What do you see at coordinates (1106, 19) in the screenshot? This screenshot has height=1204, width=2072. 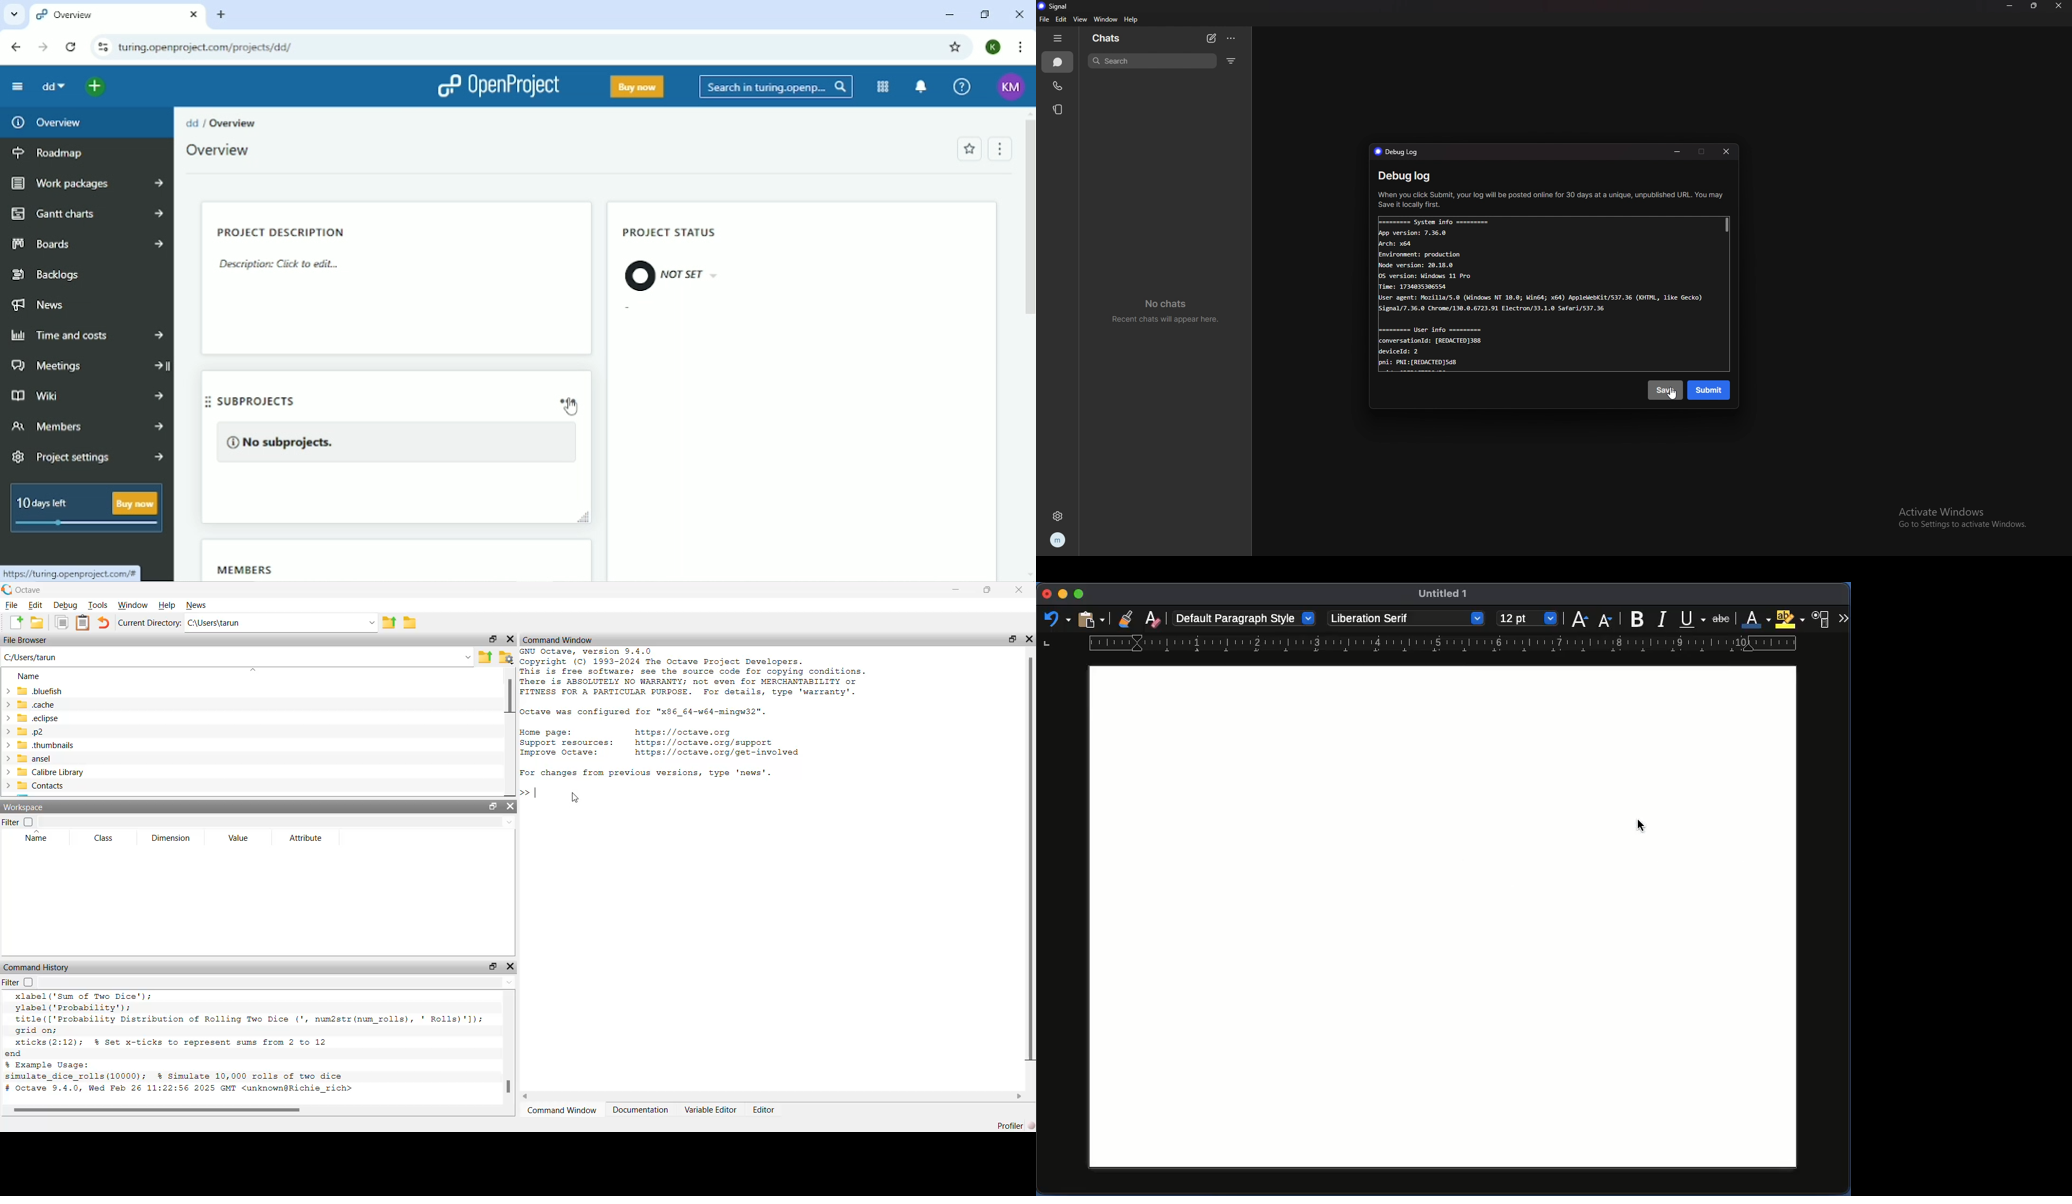 I see `window` at bounding box center [1106, 19].